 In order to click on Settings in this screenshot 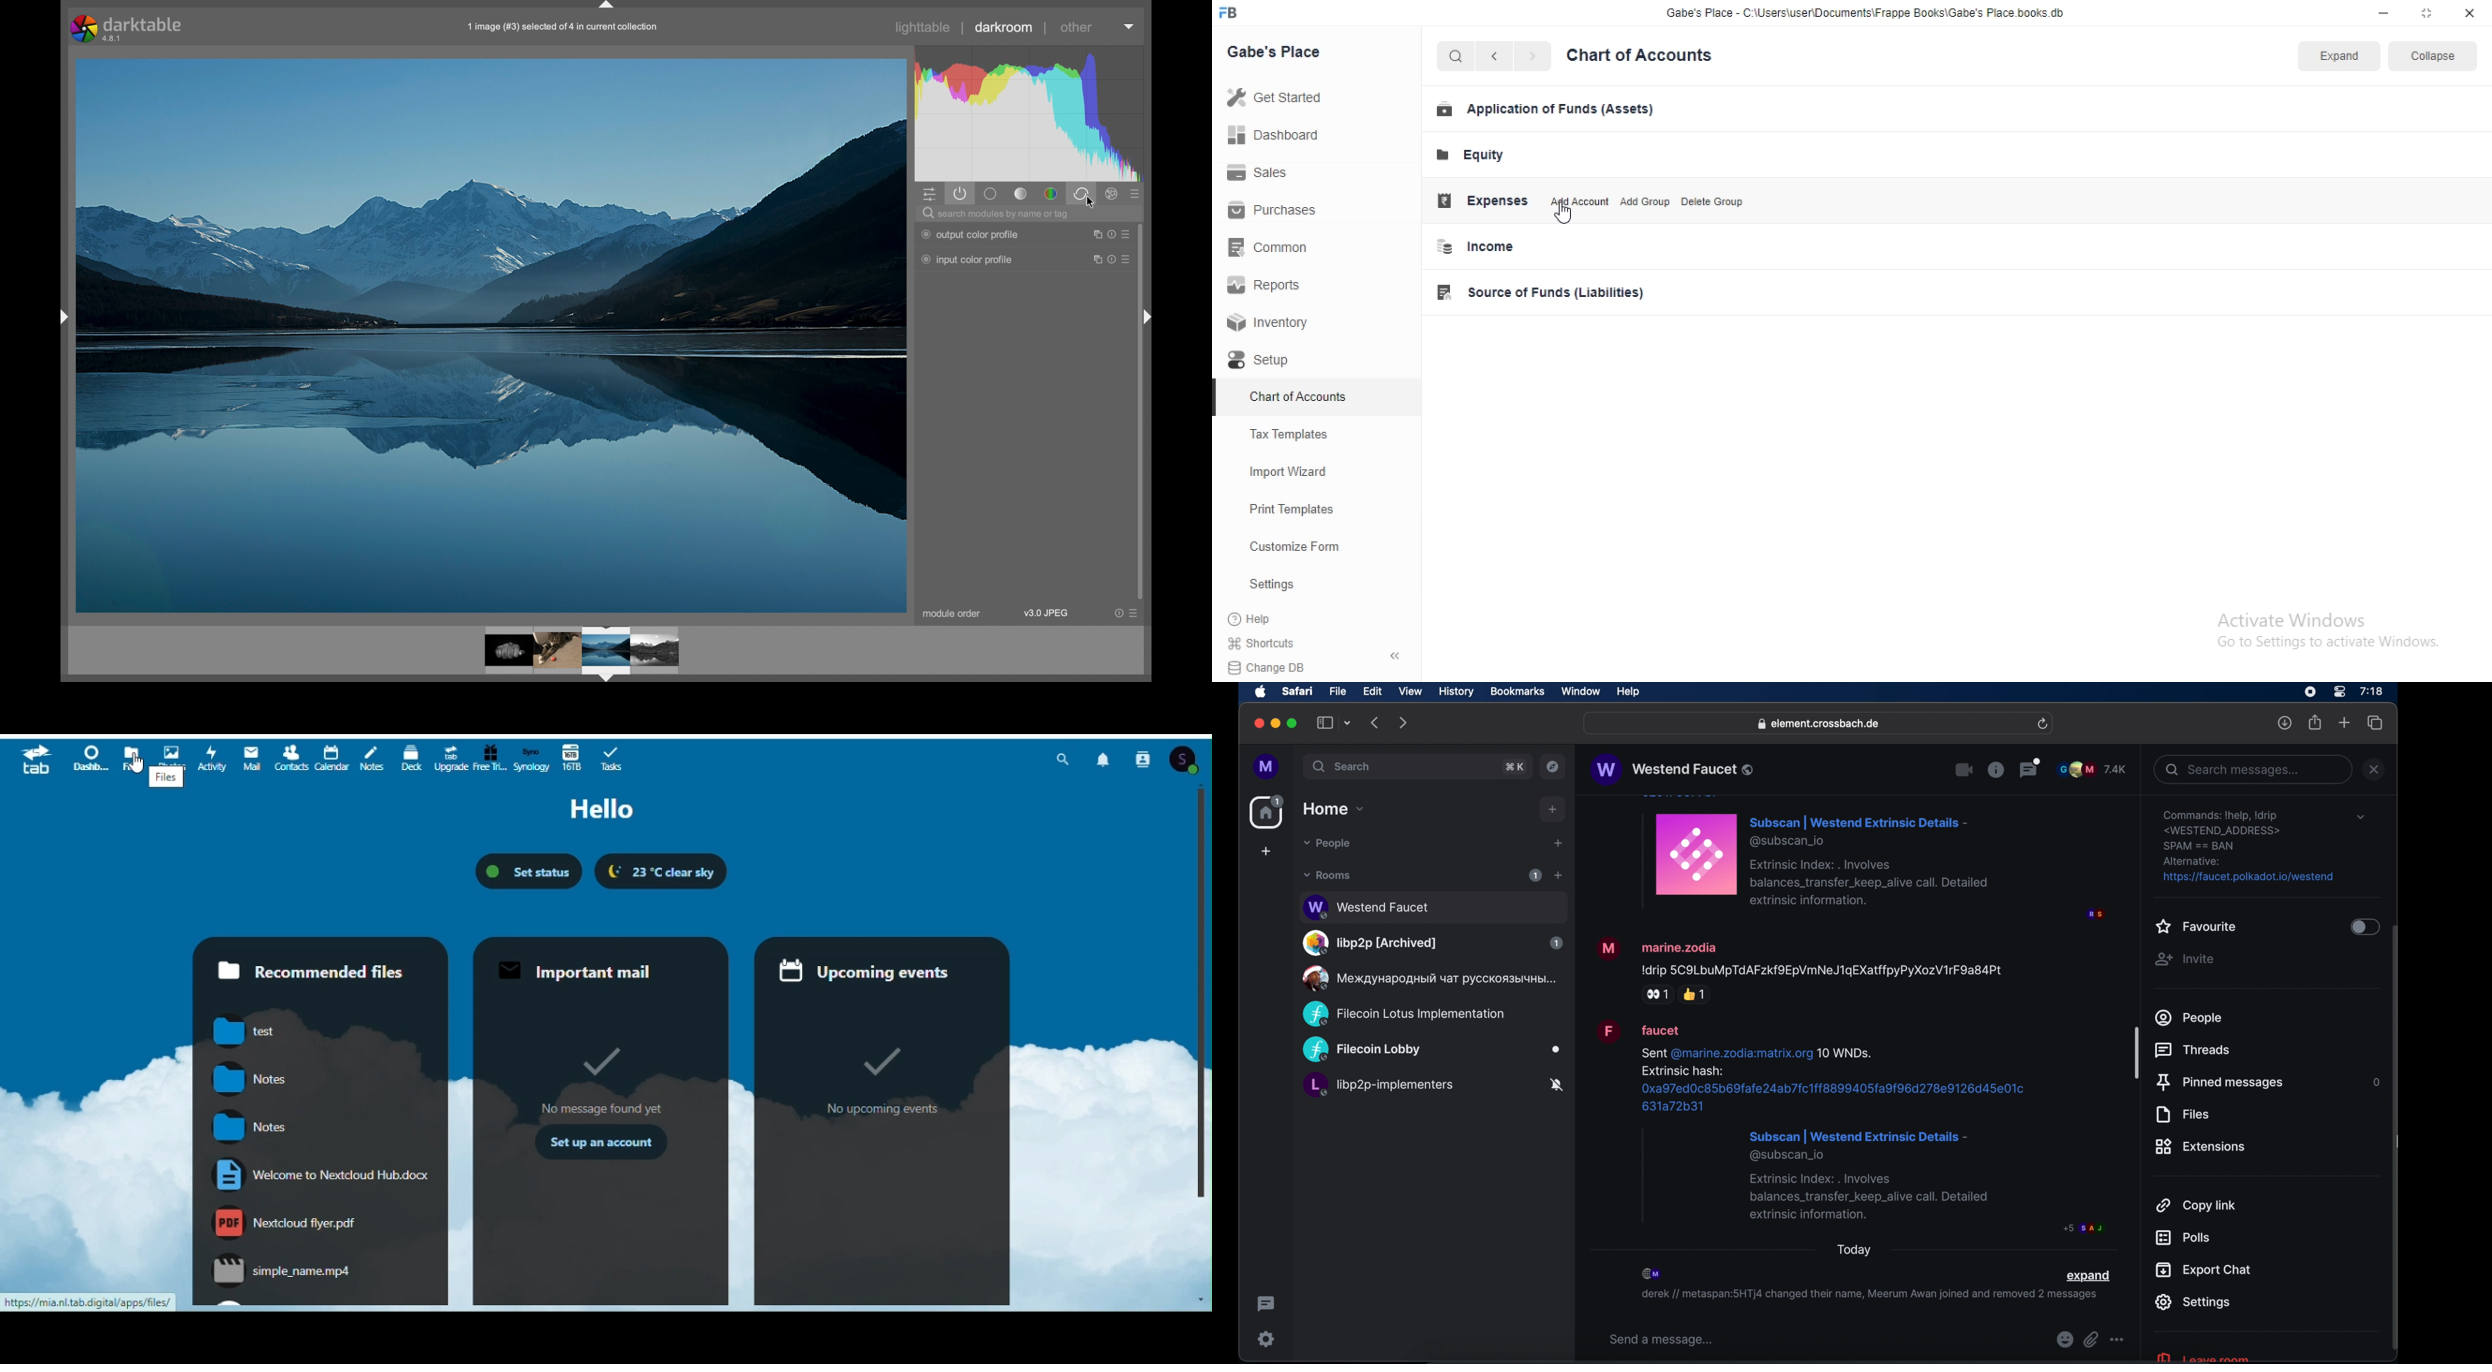, I will do `click(1275, 584)`.